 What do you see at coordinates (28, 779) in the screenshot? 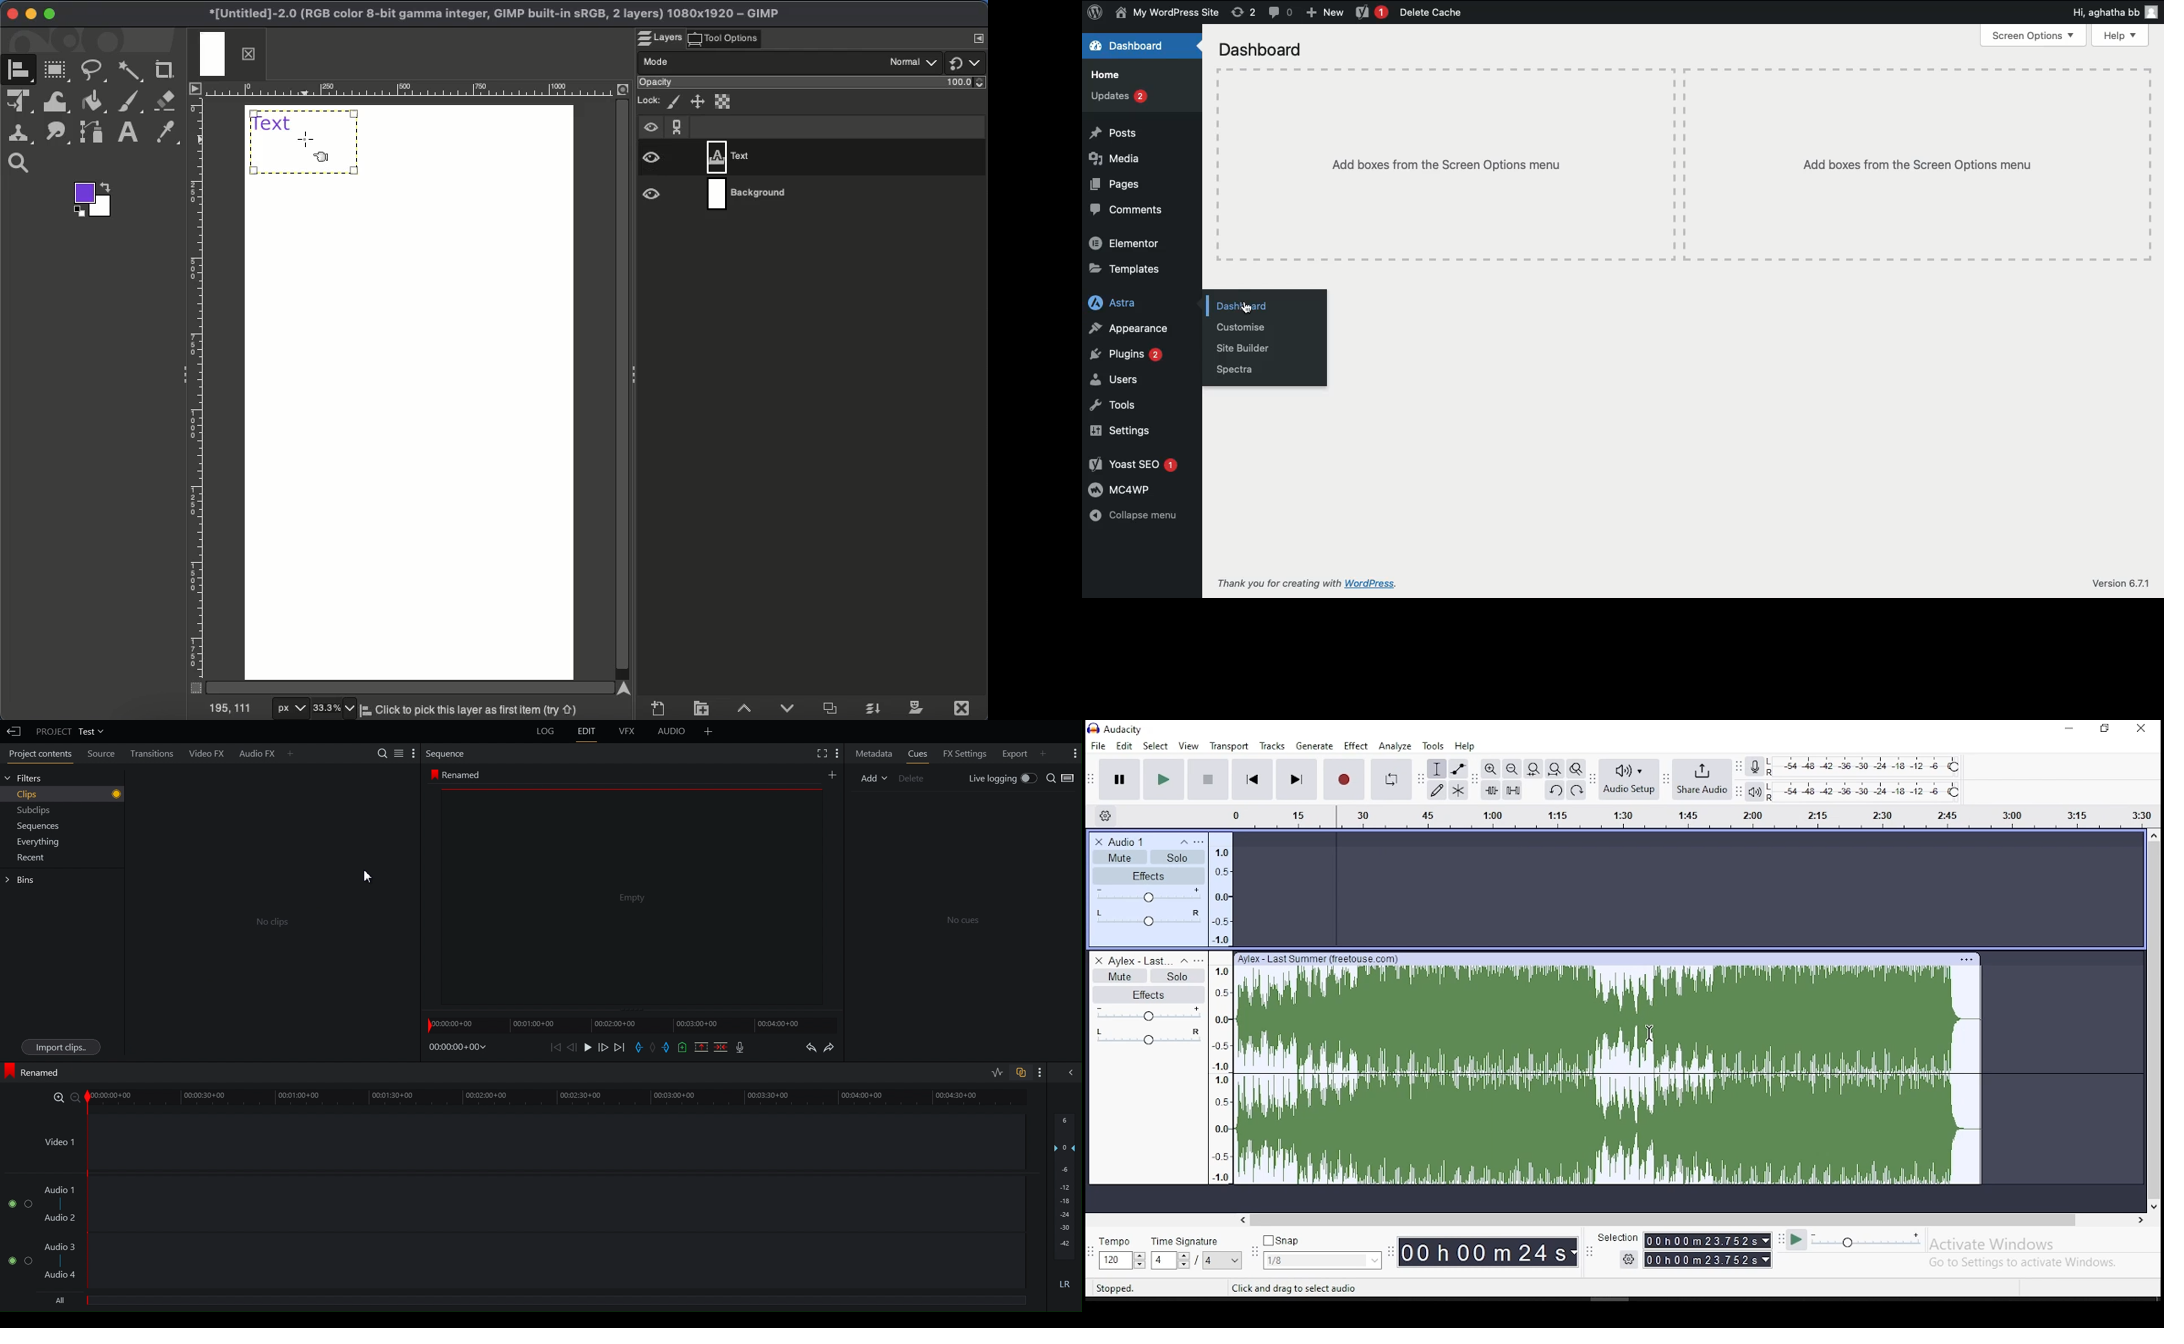
I see `Filters` at bounding box center [28, 779].